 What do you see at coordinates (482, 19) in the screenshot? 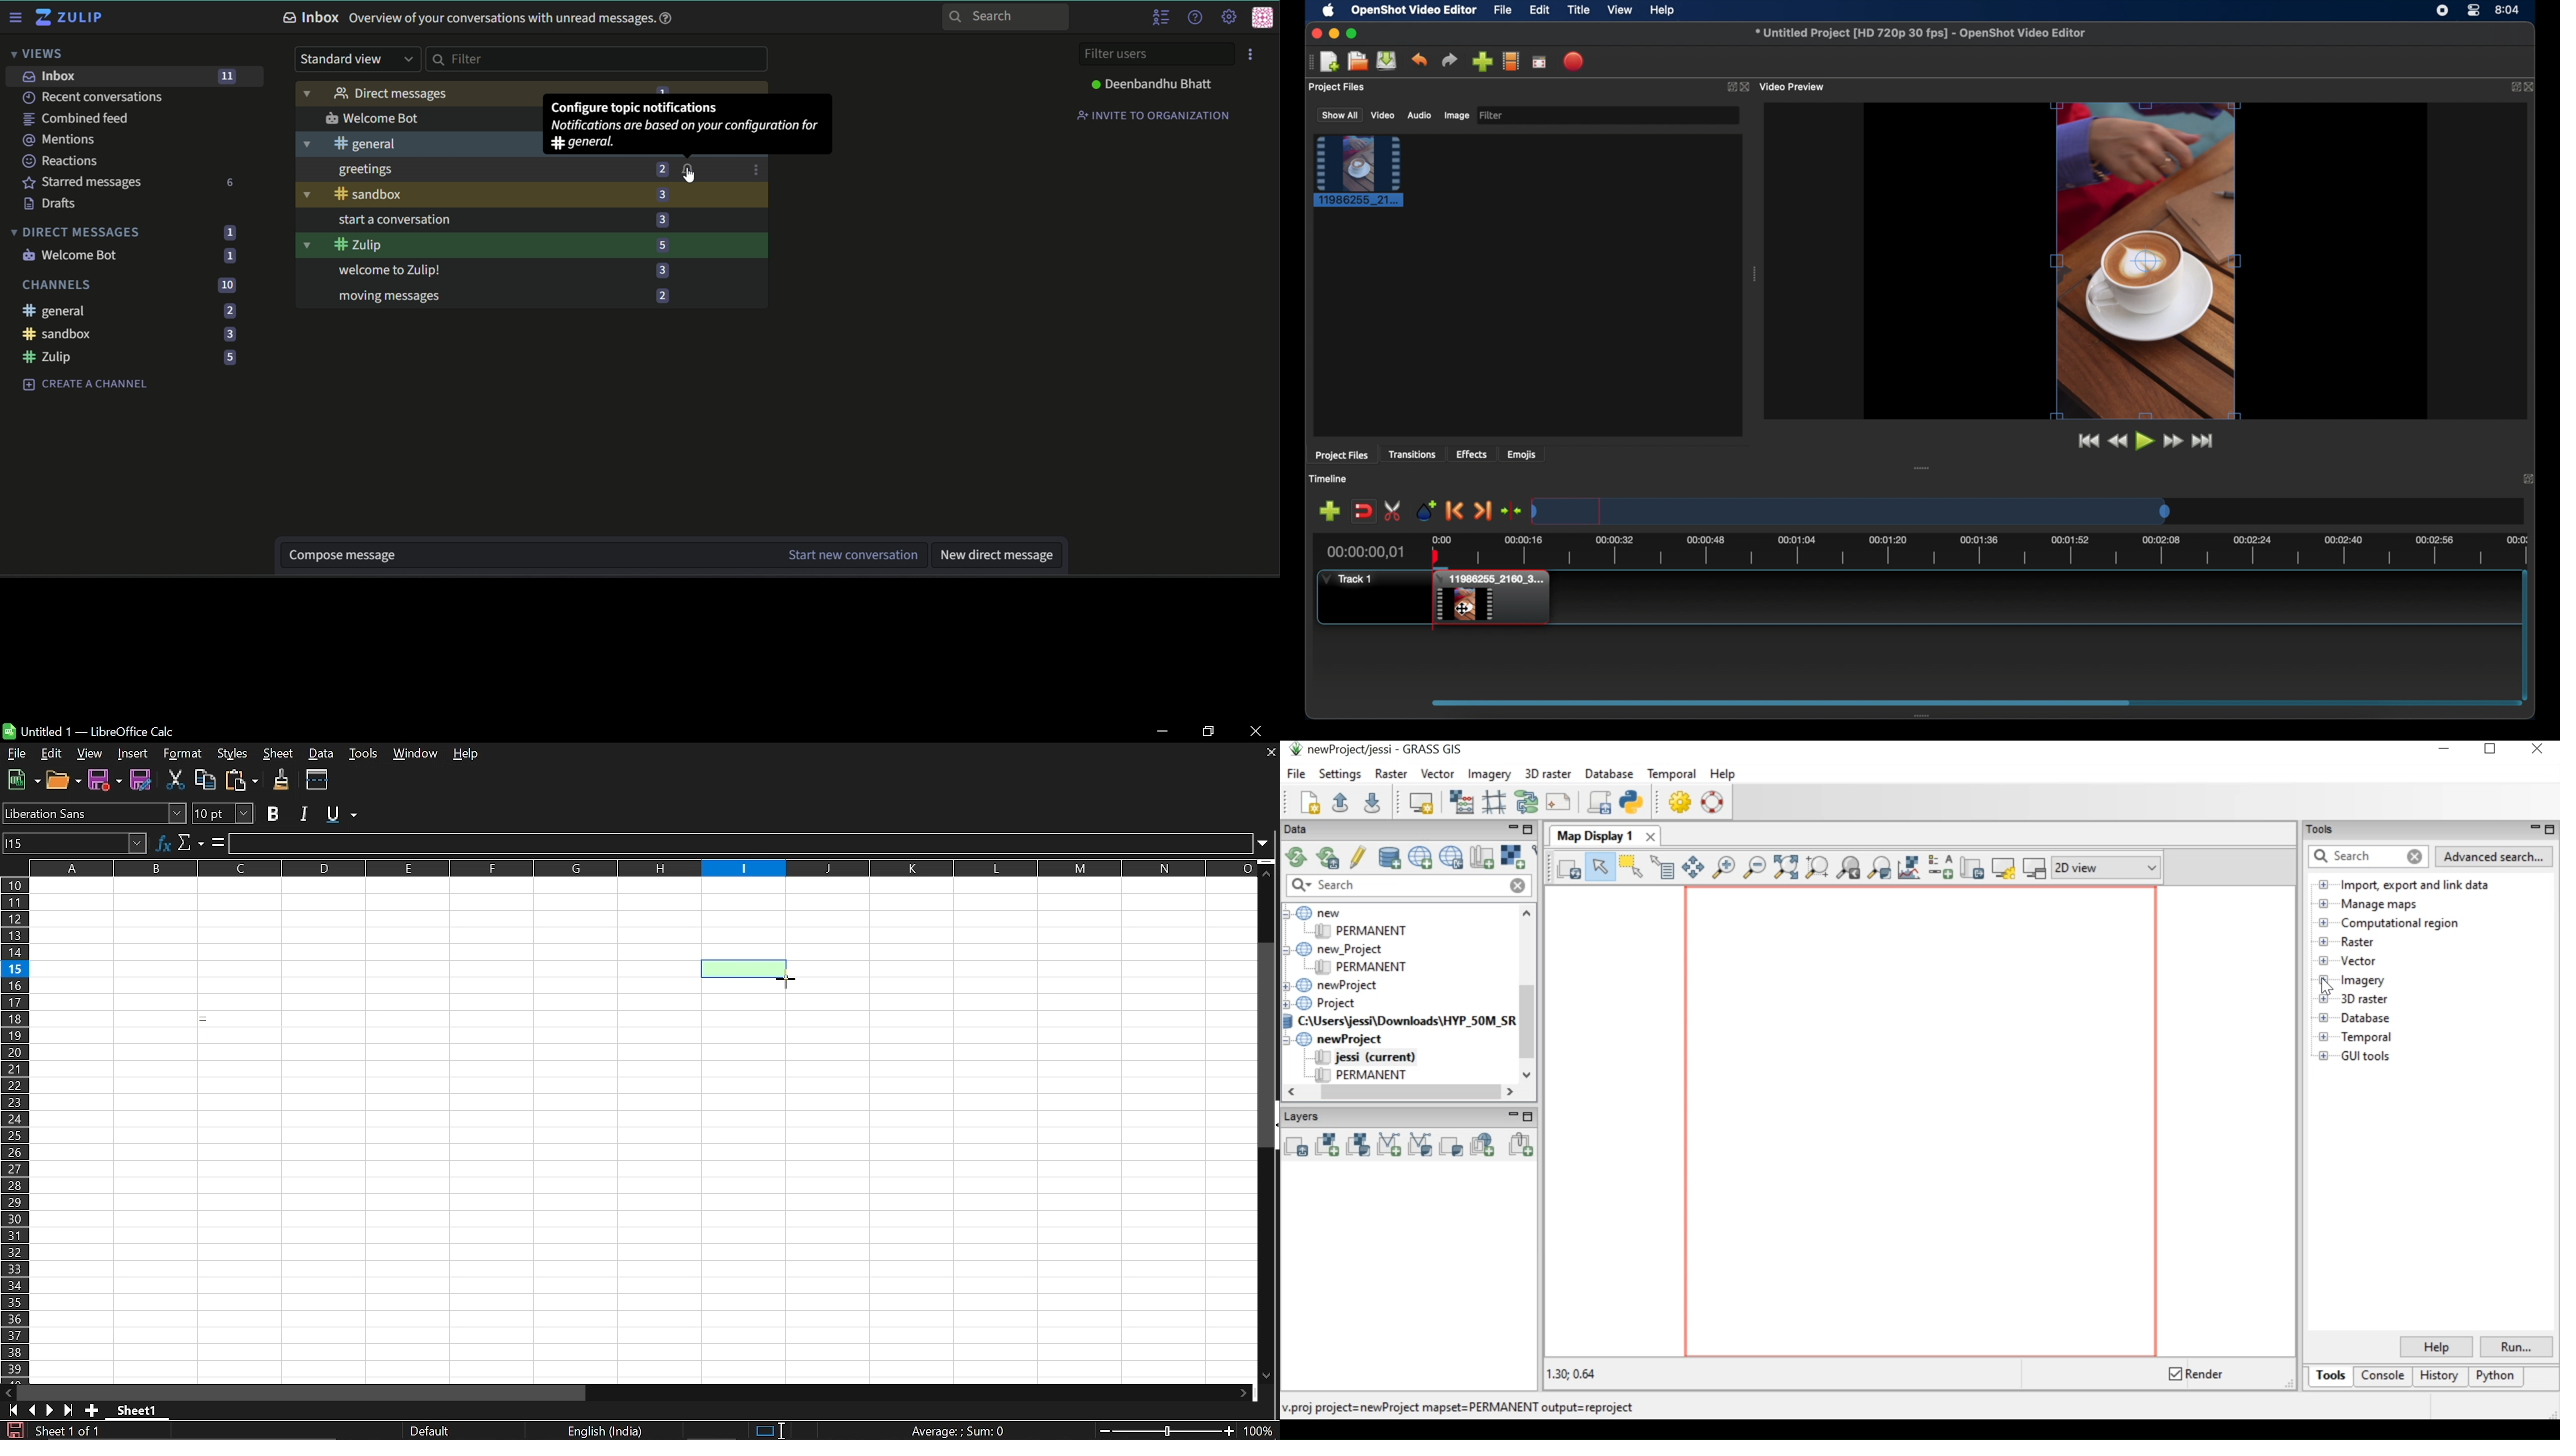
I see `Inbox overview of your conversation with unread messages` at bounding box center [482, 19].